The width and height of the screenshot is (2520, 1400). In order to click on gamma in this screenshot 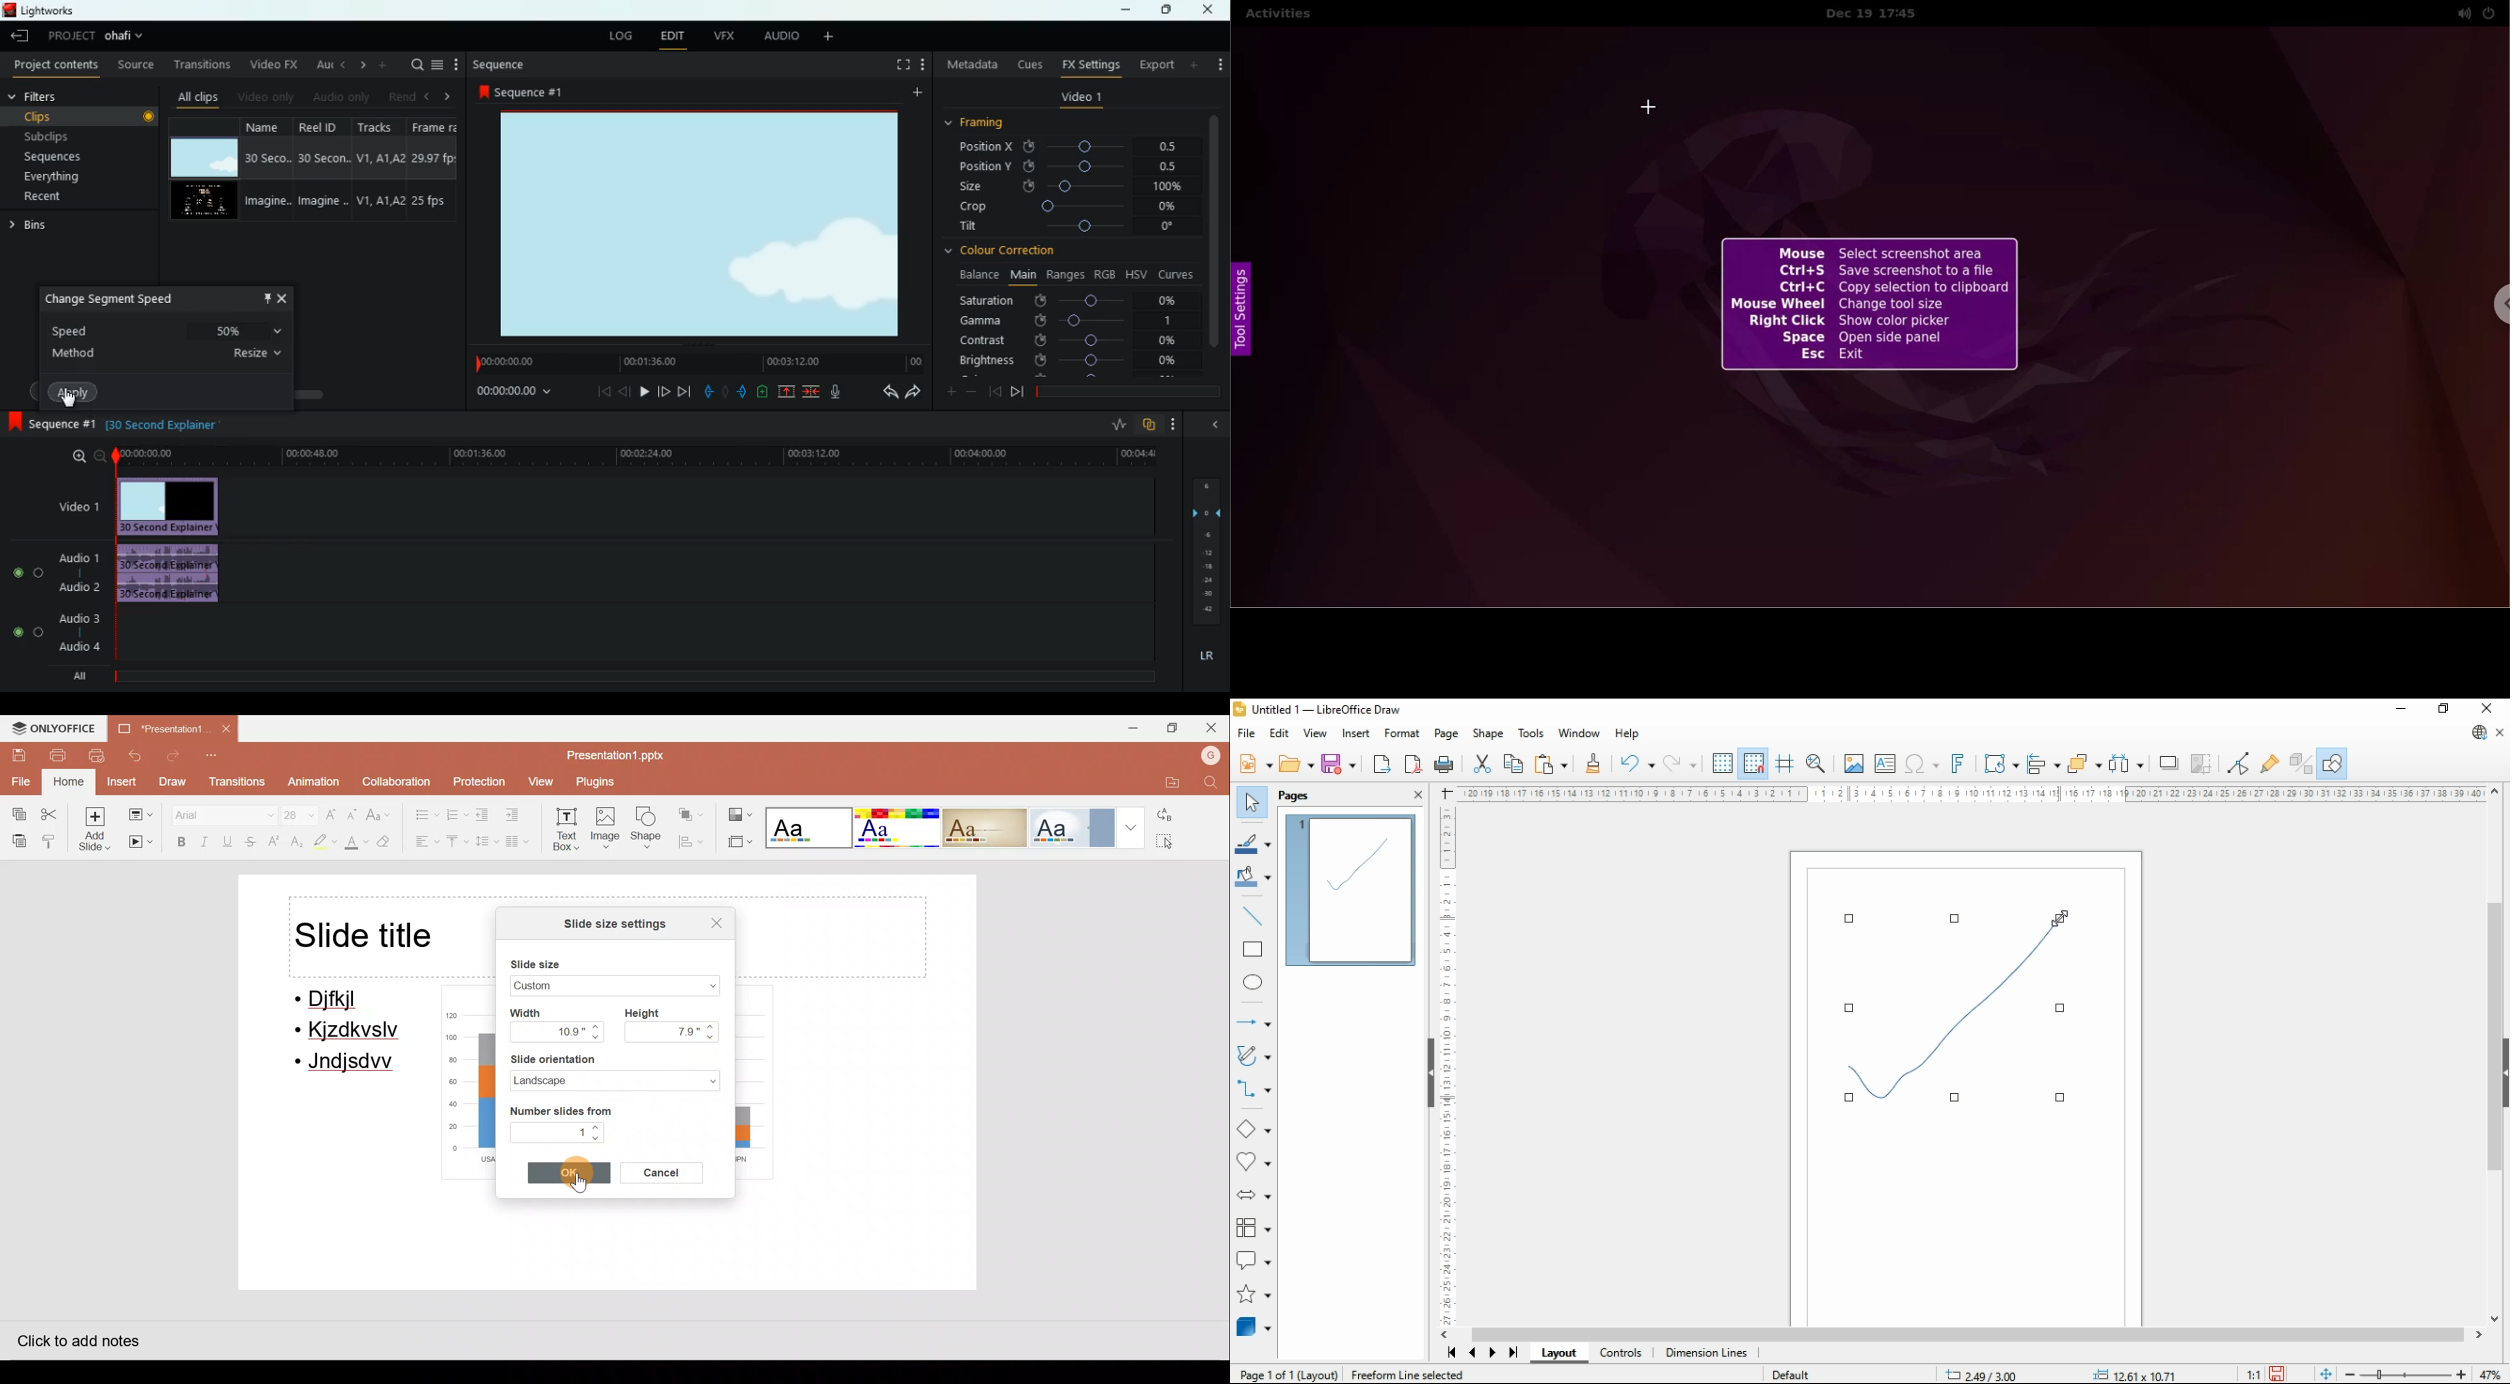, I will do `click(1075, 319)`.